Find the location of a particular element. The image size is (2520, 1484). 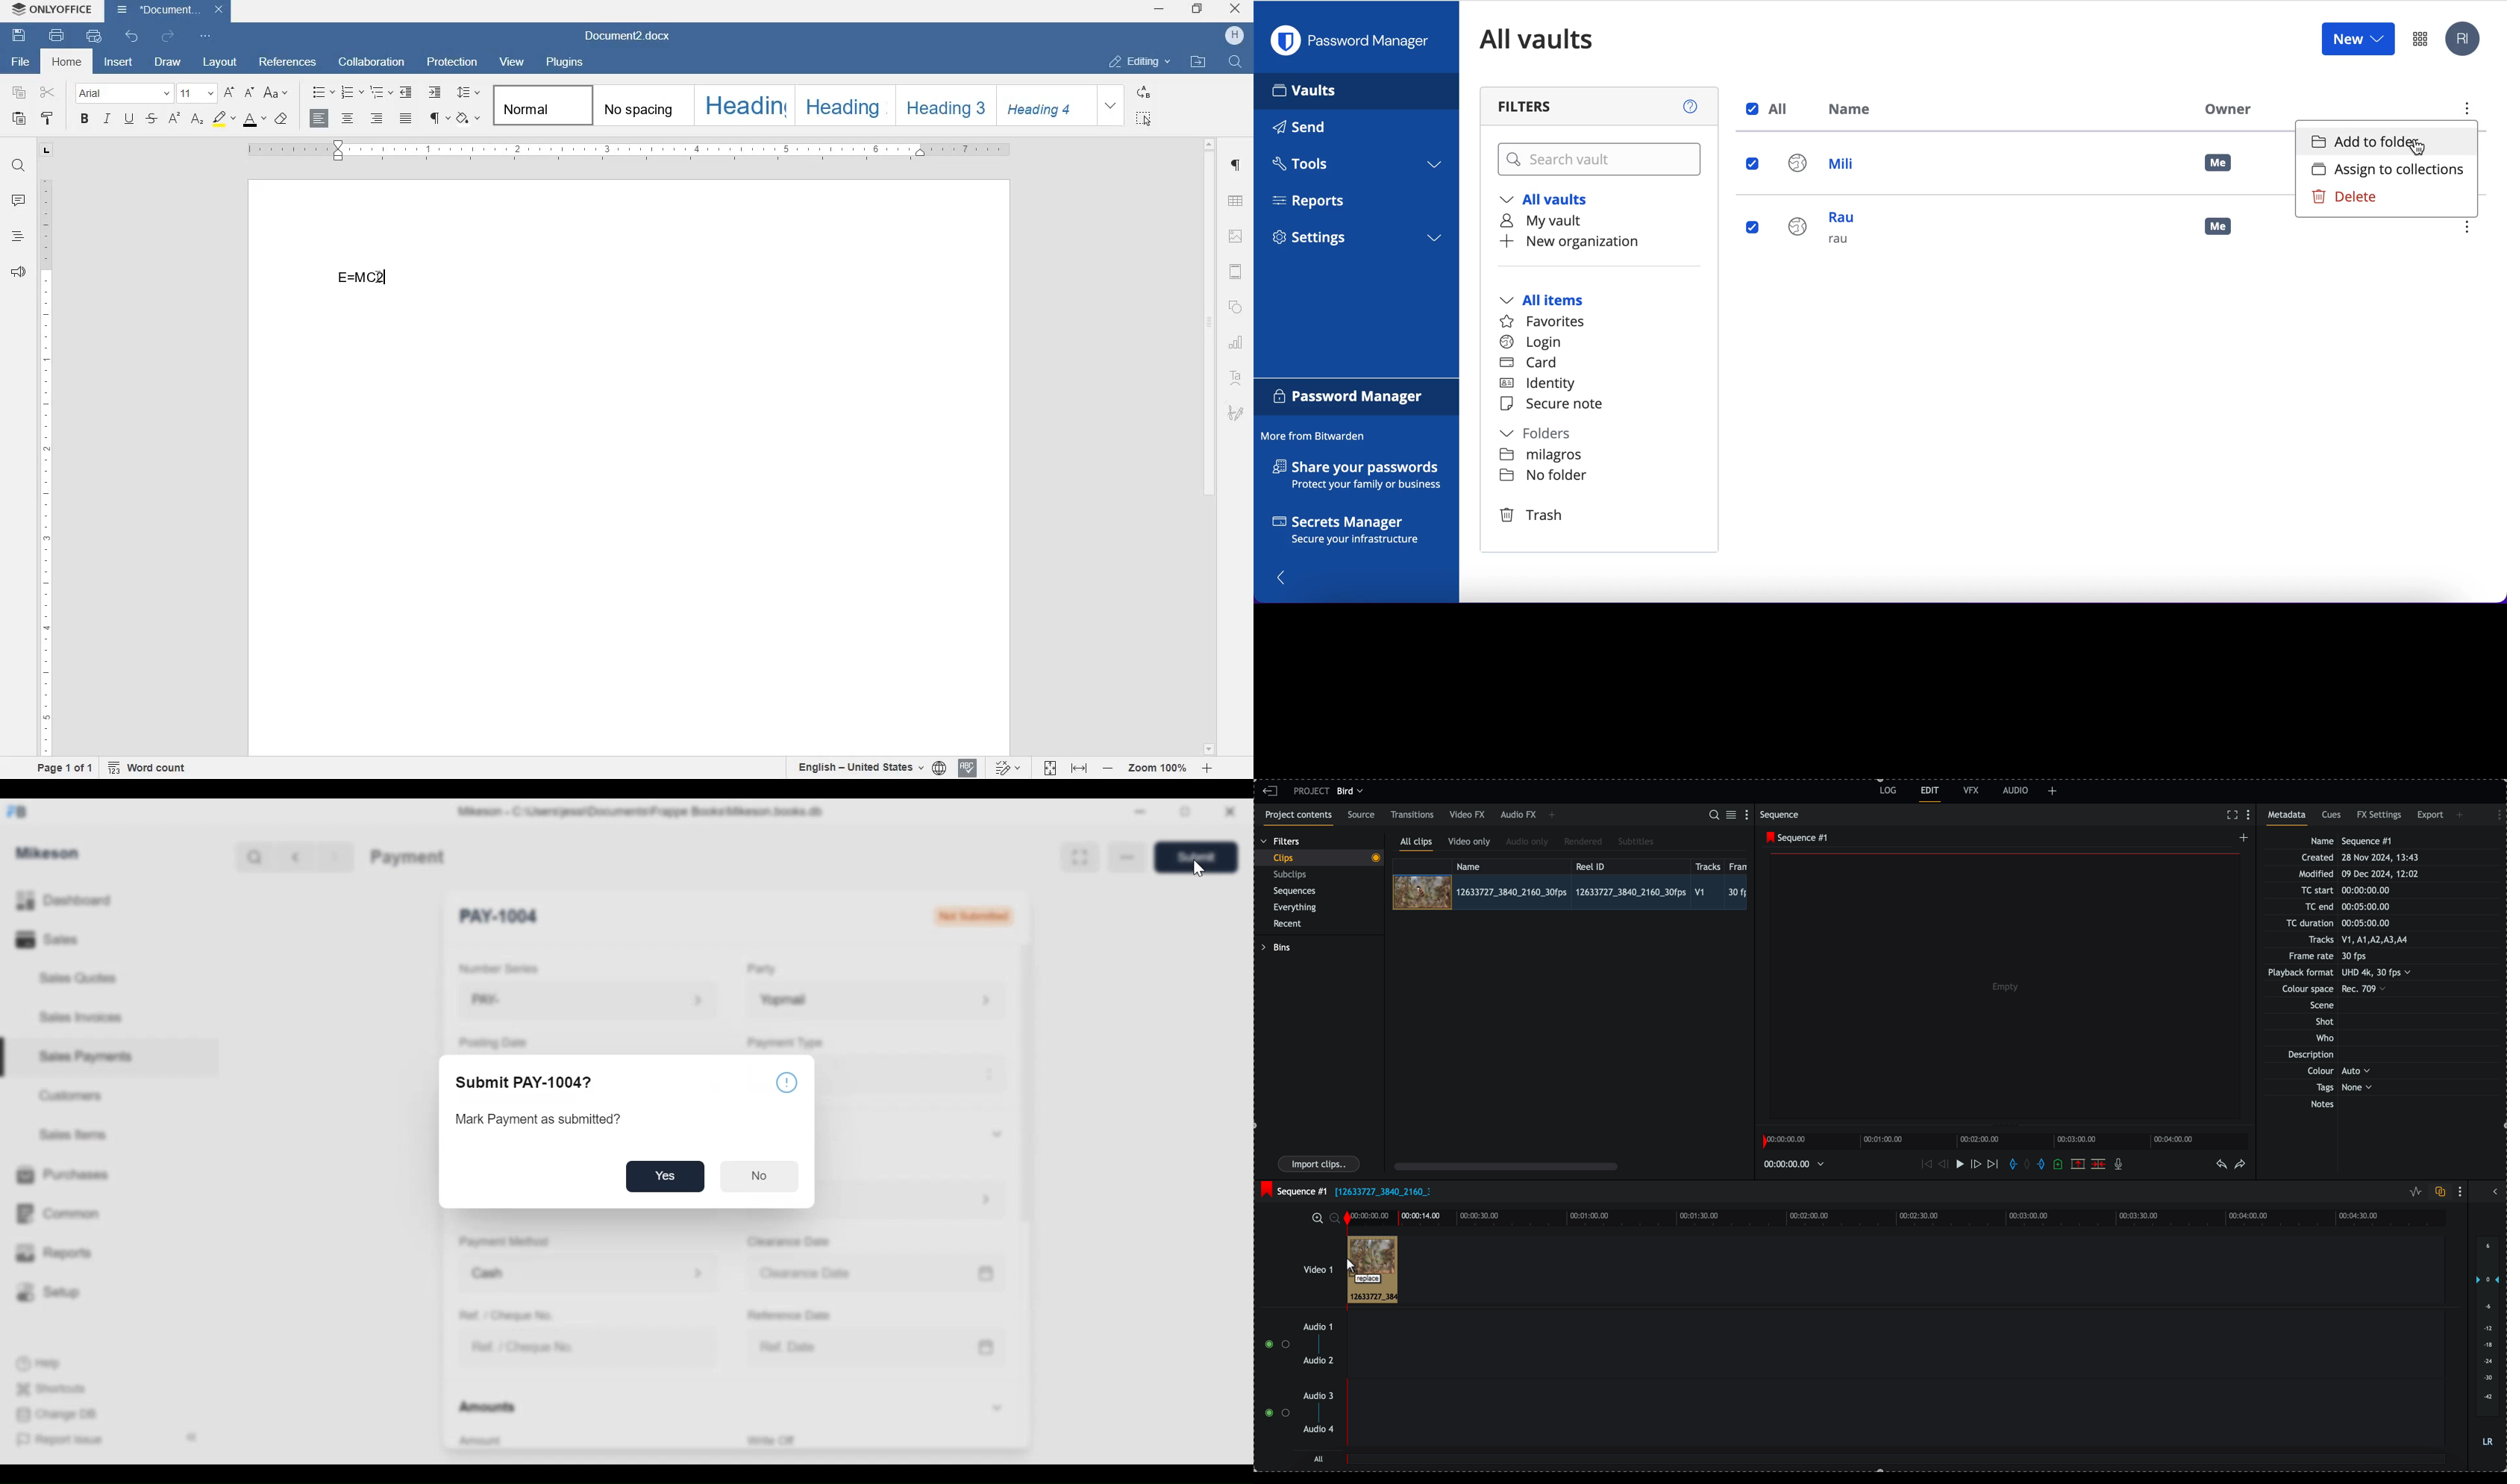

Sales payments is located at coordinates (88, 1056).